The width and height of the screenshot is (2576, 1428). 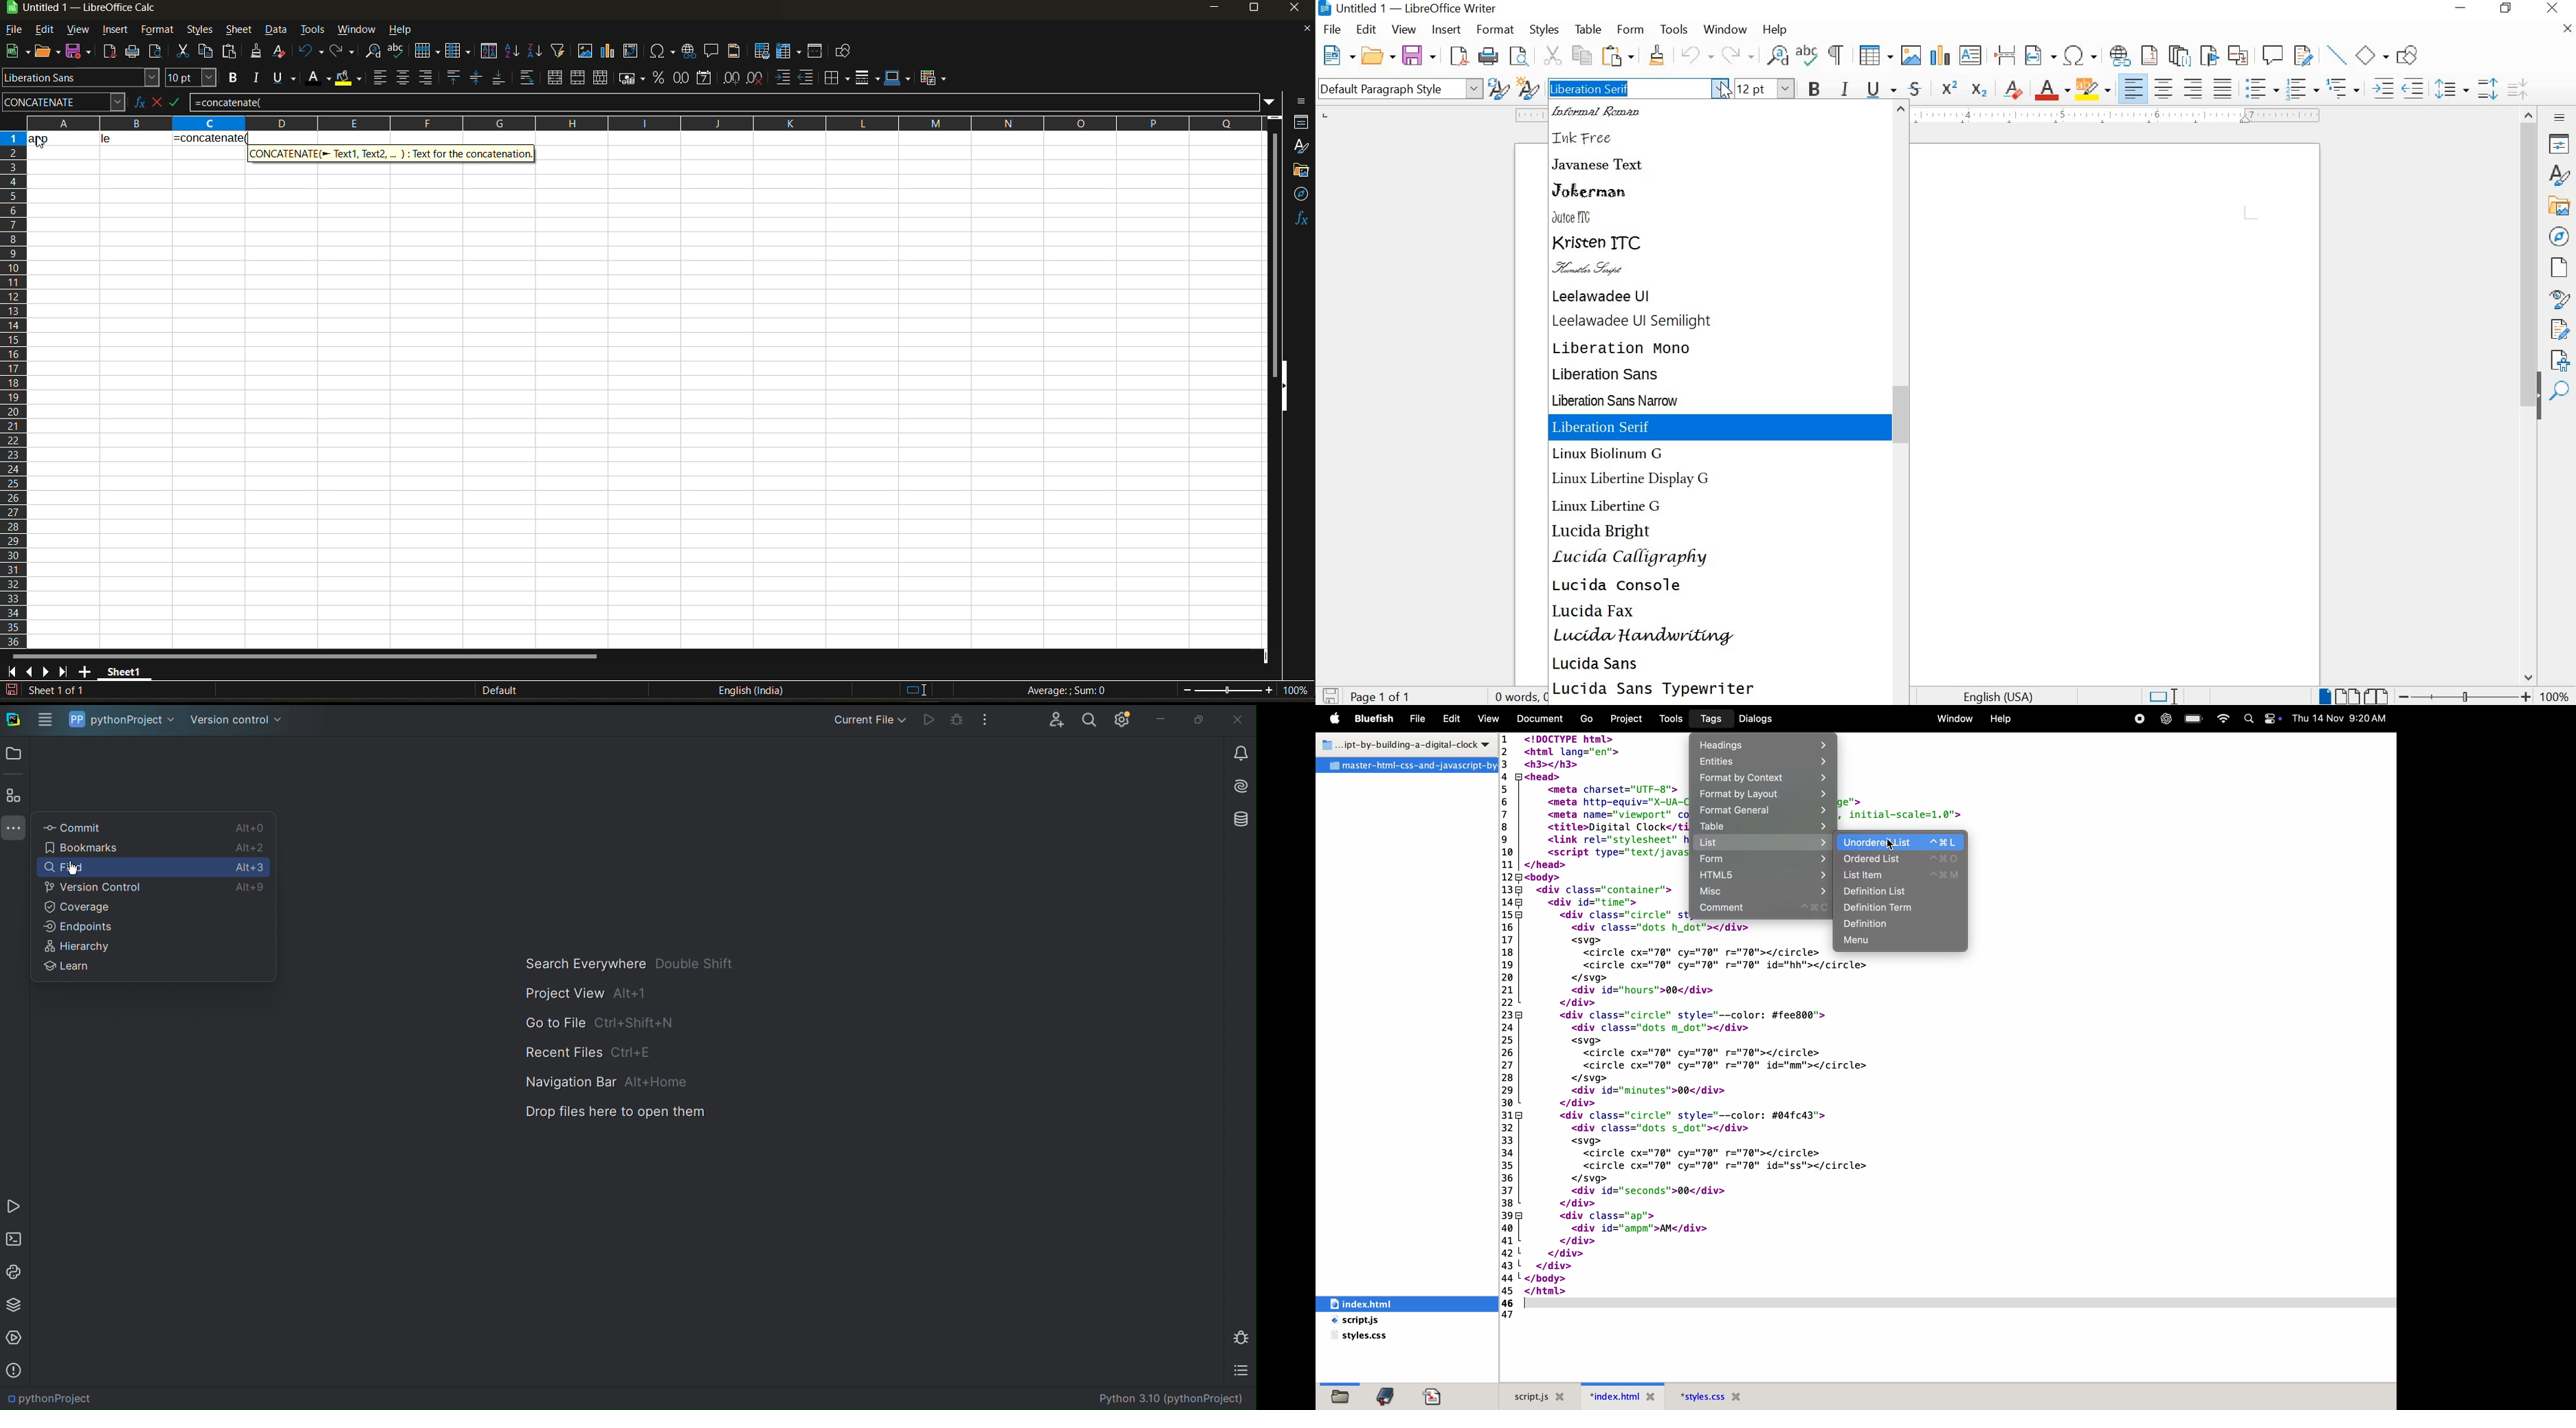 I want to click on PythonProject, so click(x=56, y=1395).